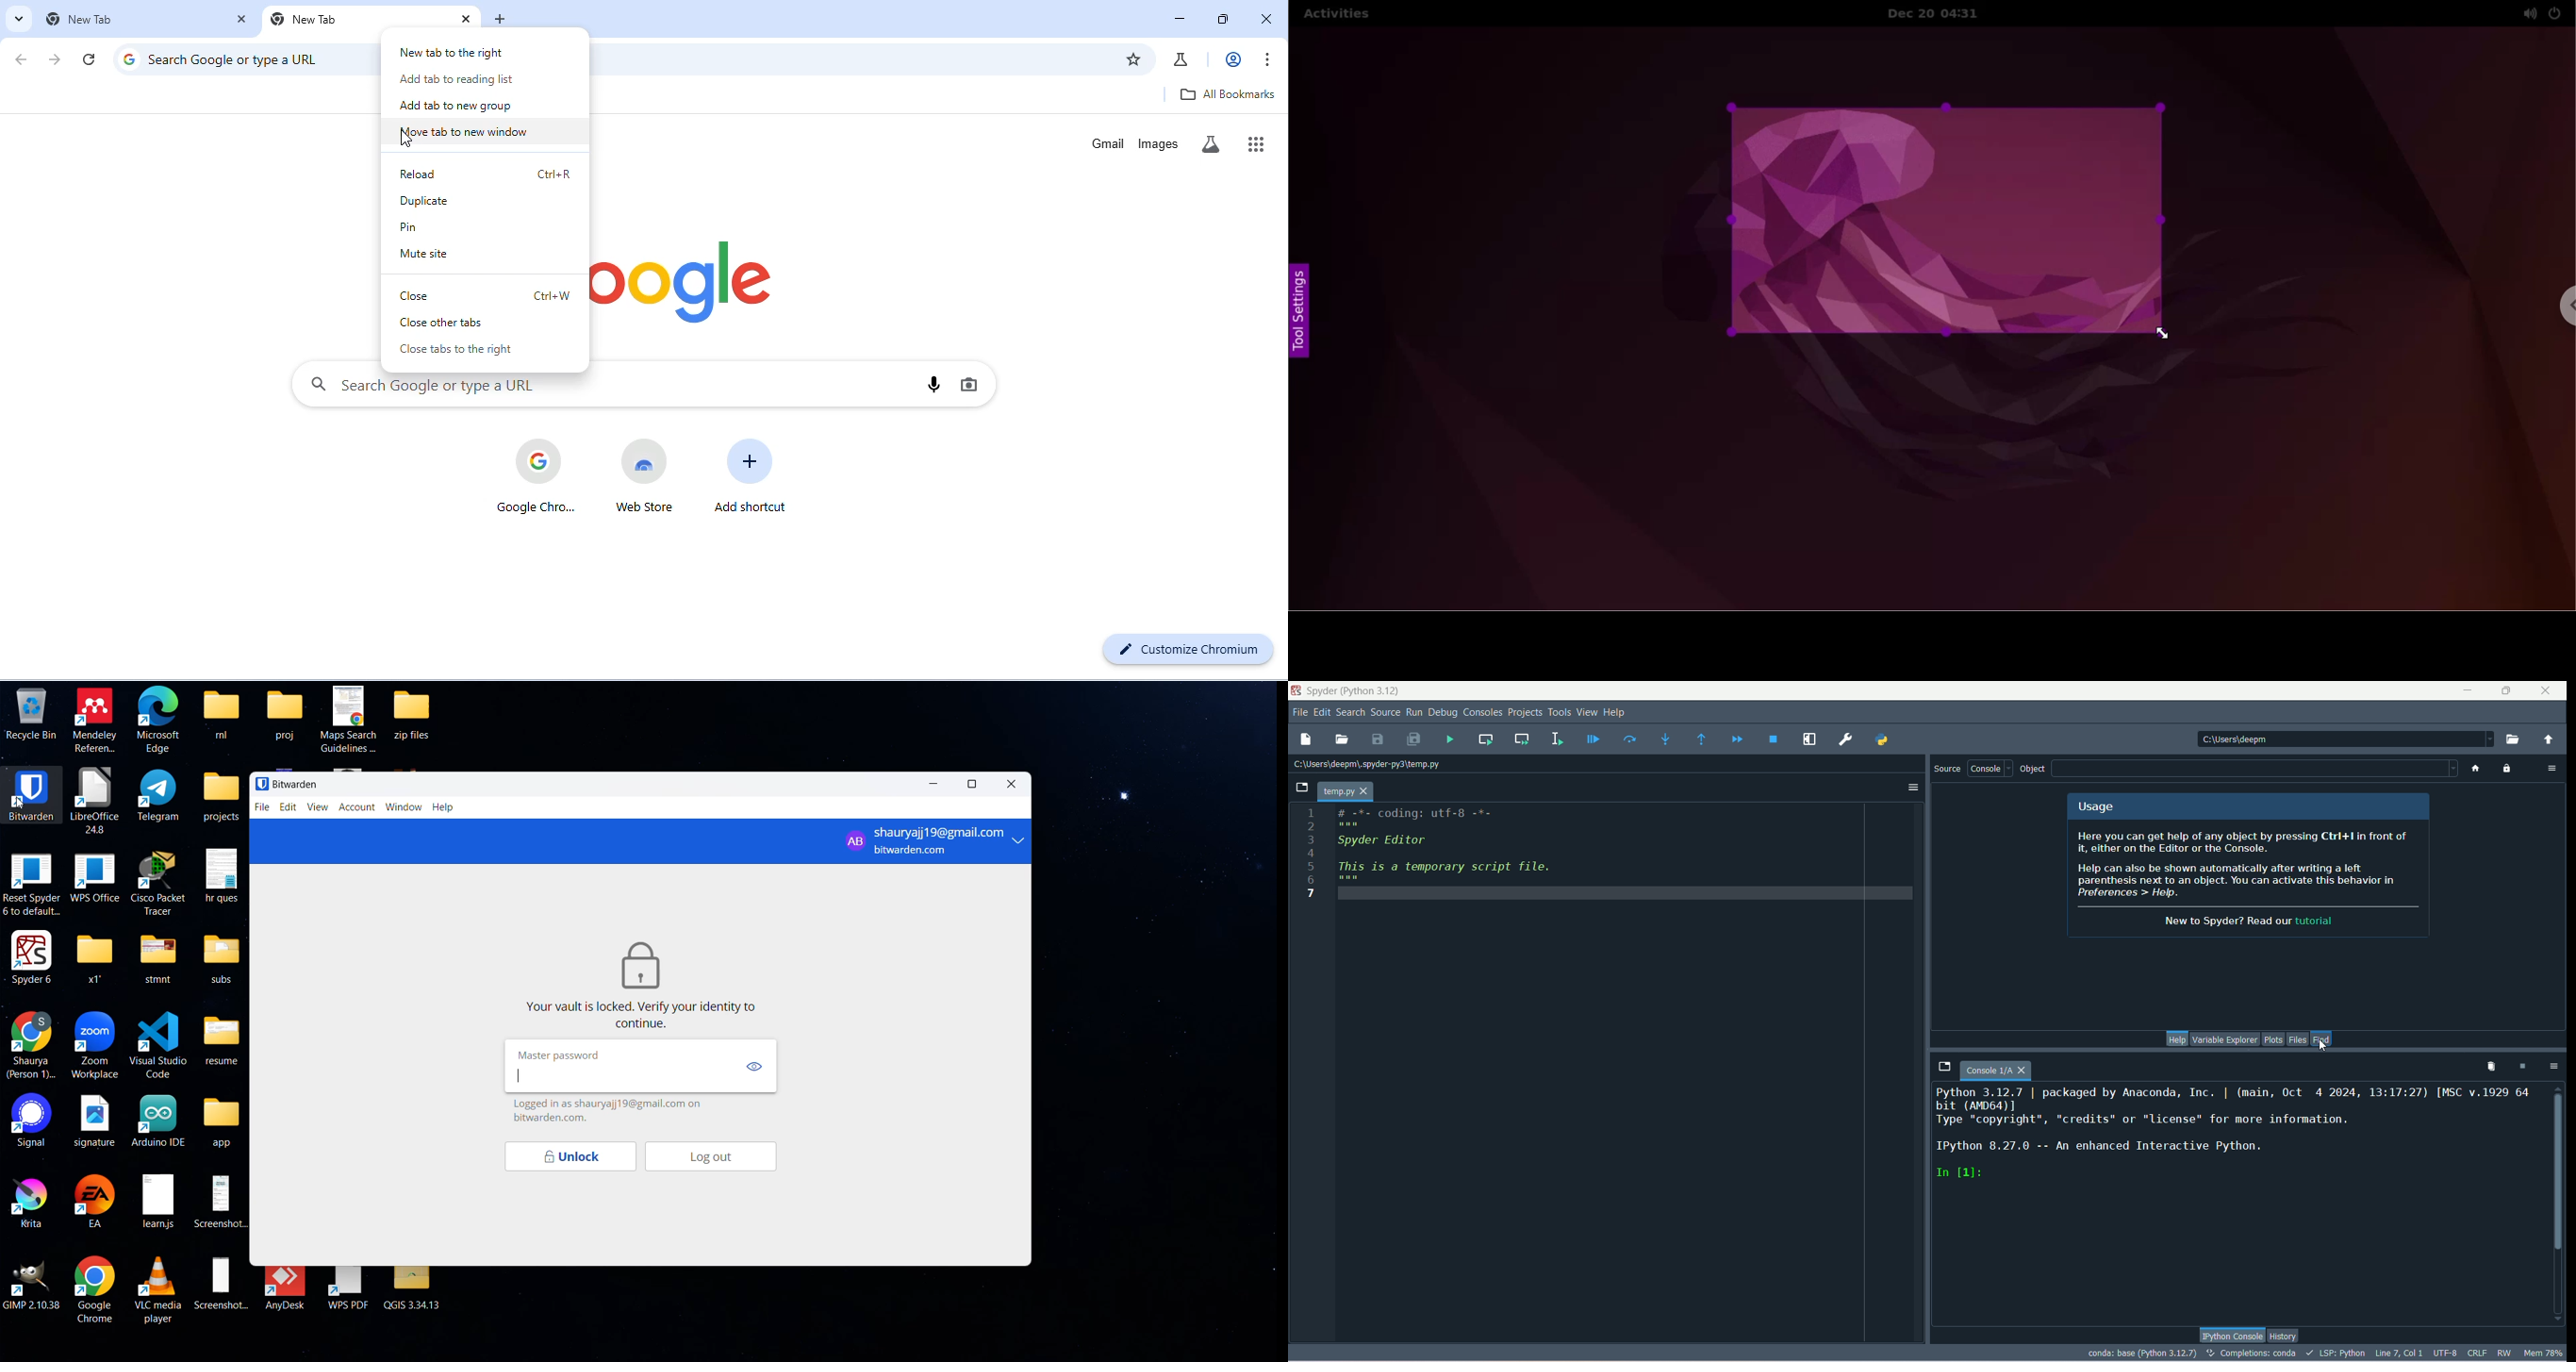 The image size is (2576, 1372). I want to click on save, so click(1379, 741).